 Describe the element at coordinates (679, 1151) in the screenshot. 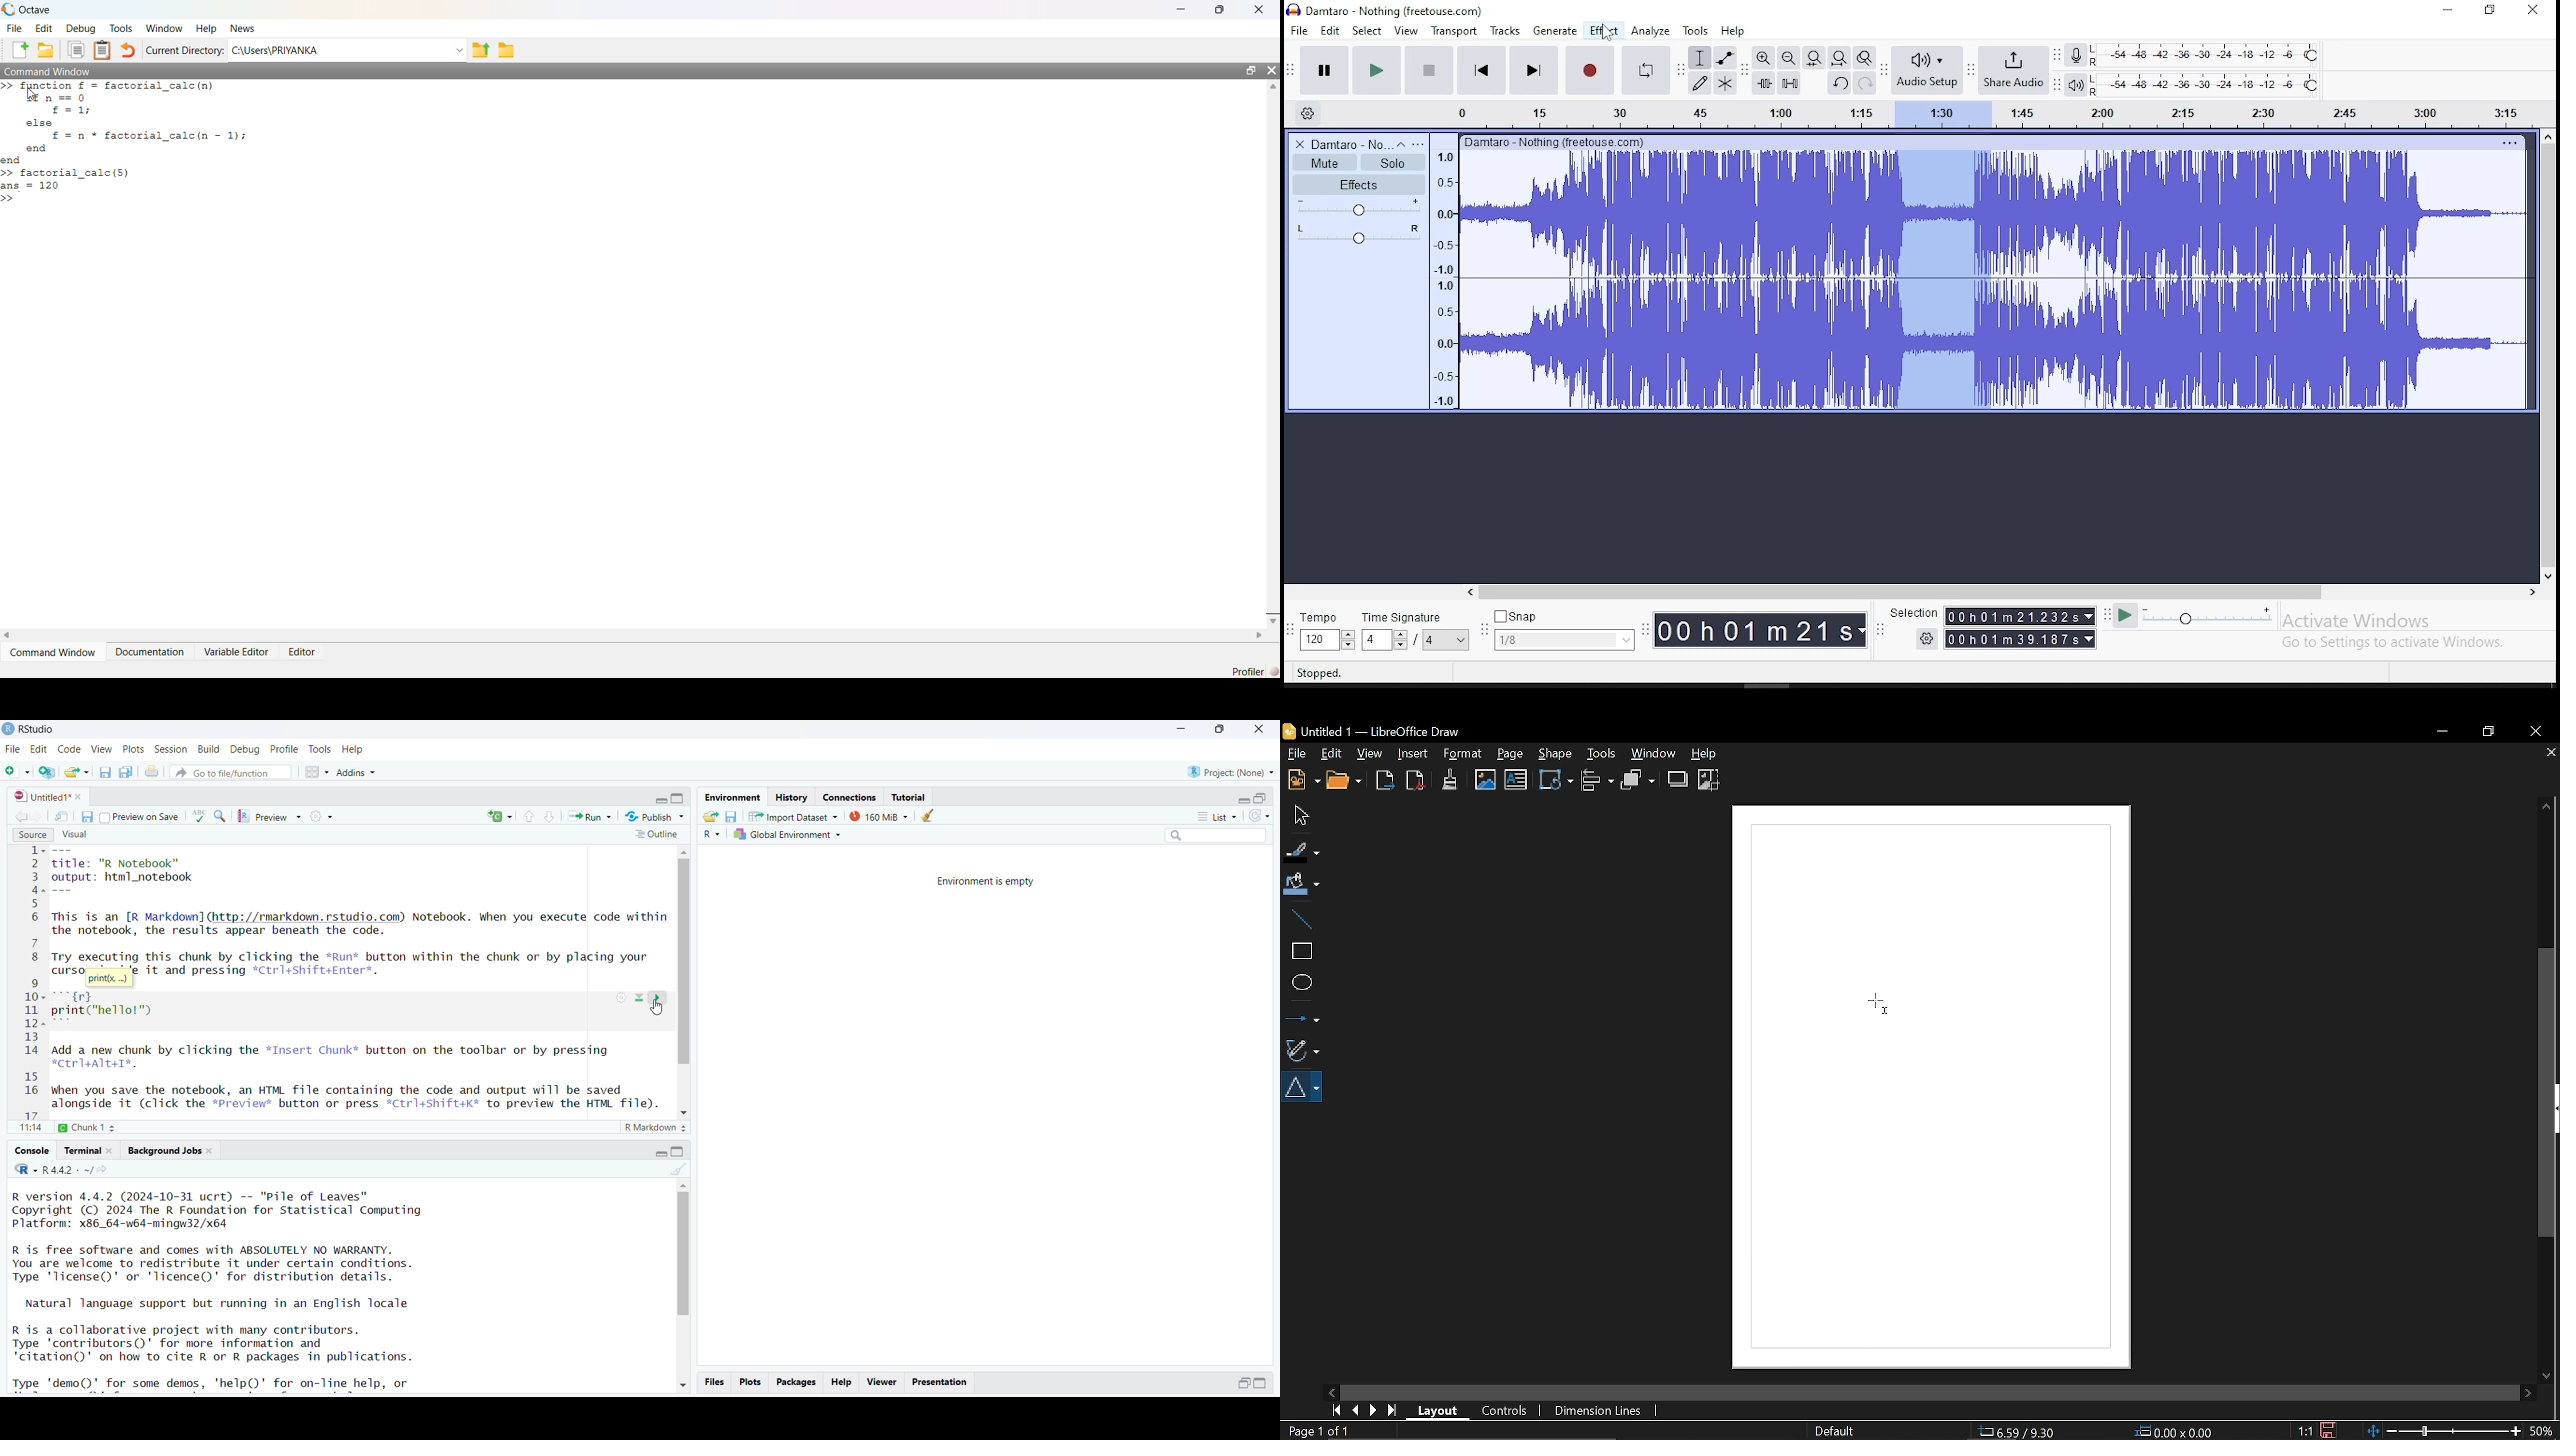

I see `collapse` at that location.